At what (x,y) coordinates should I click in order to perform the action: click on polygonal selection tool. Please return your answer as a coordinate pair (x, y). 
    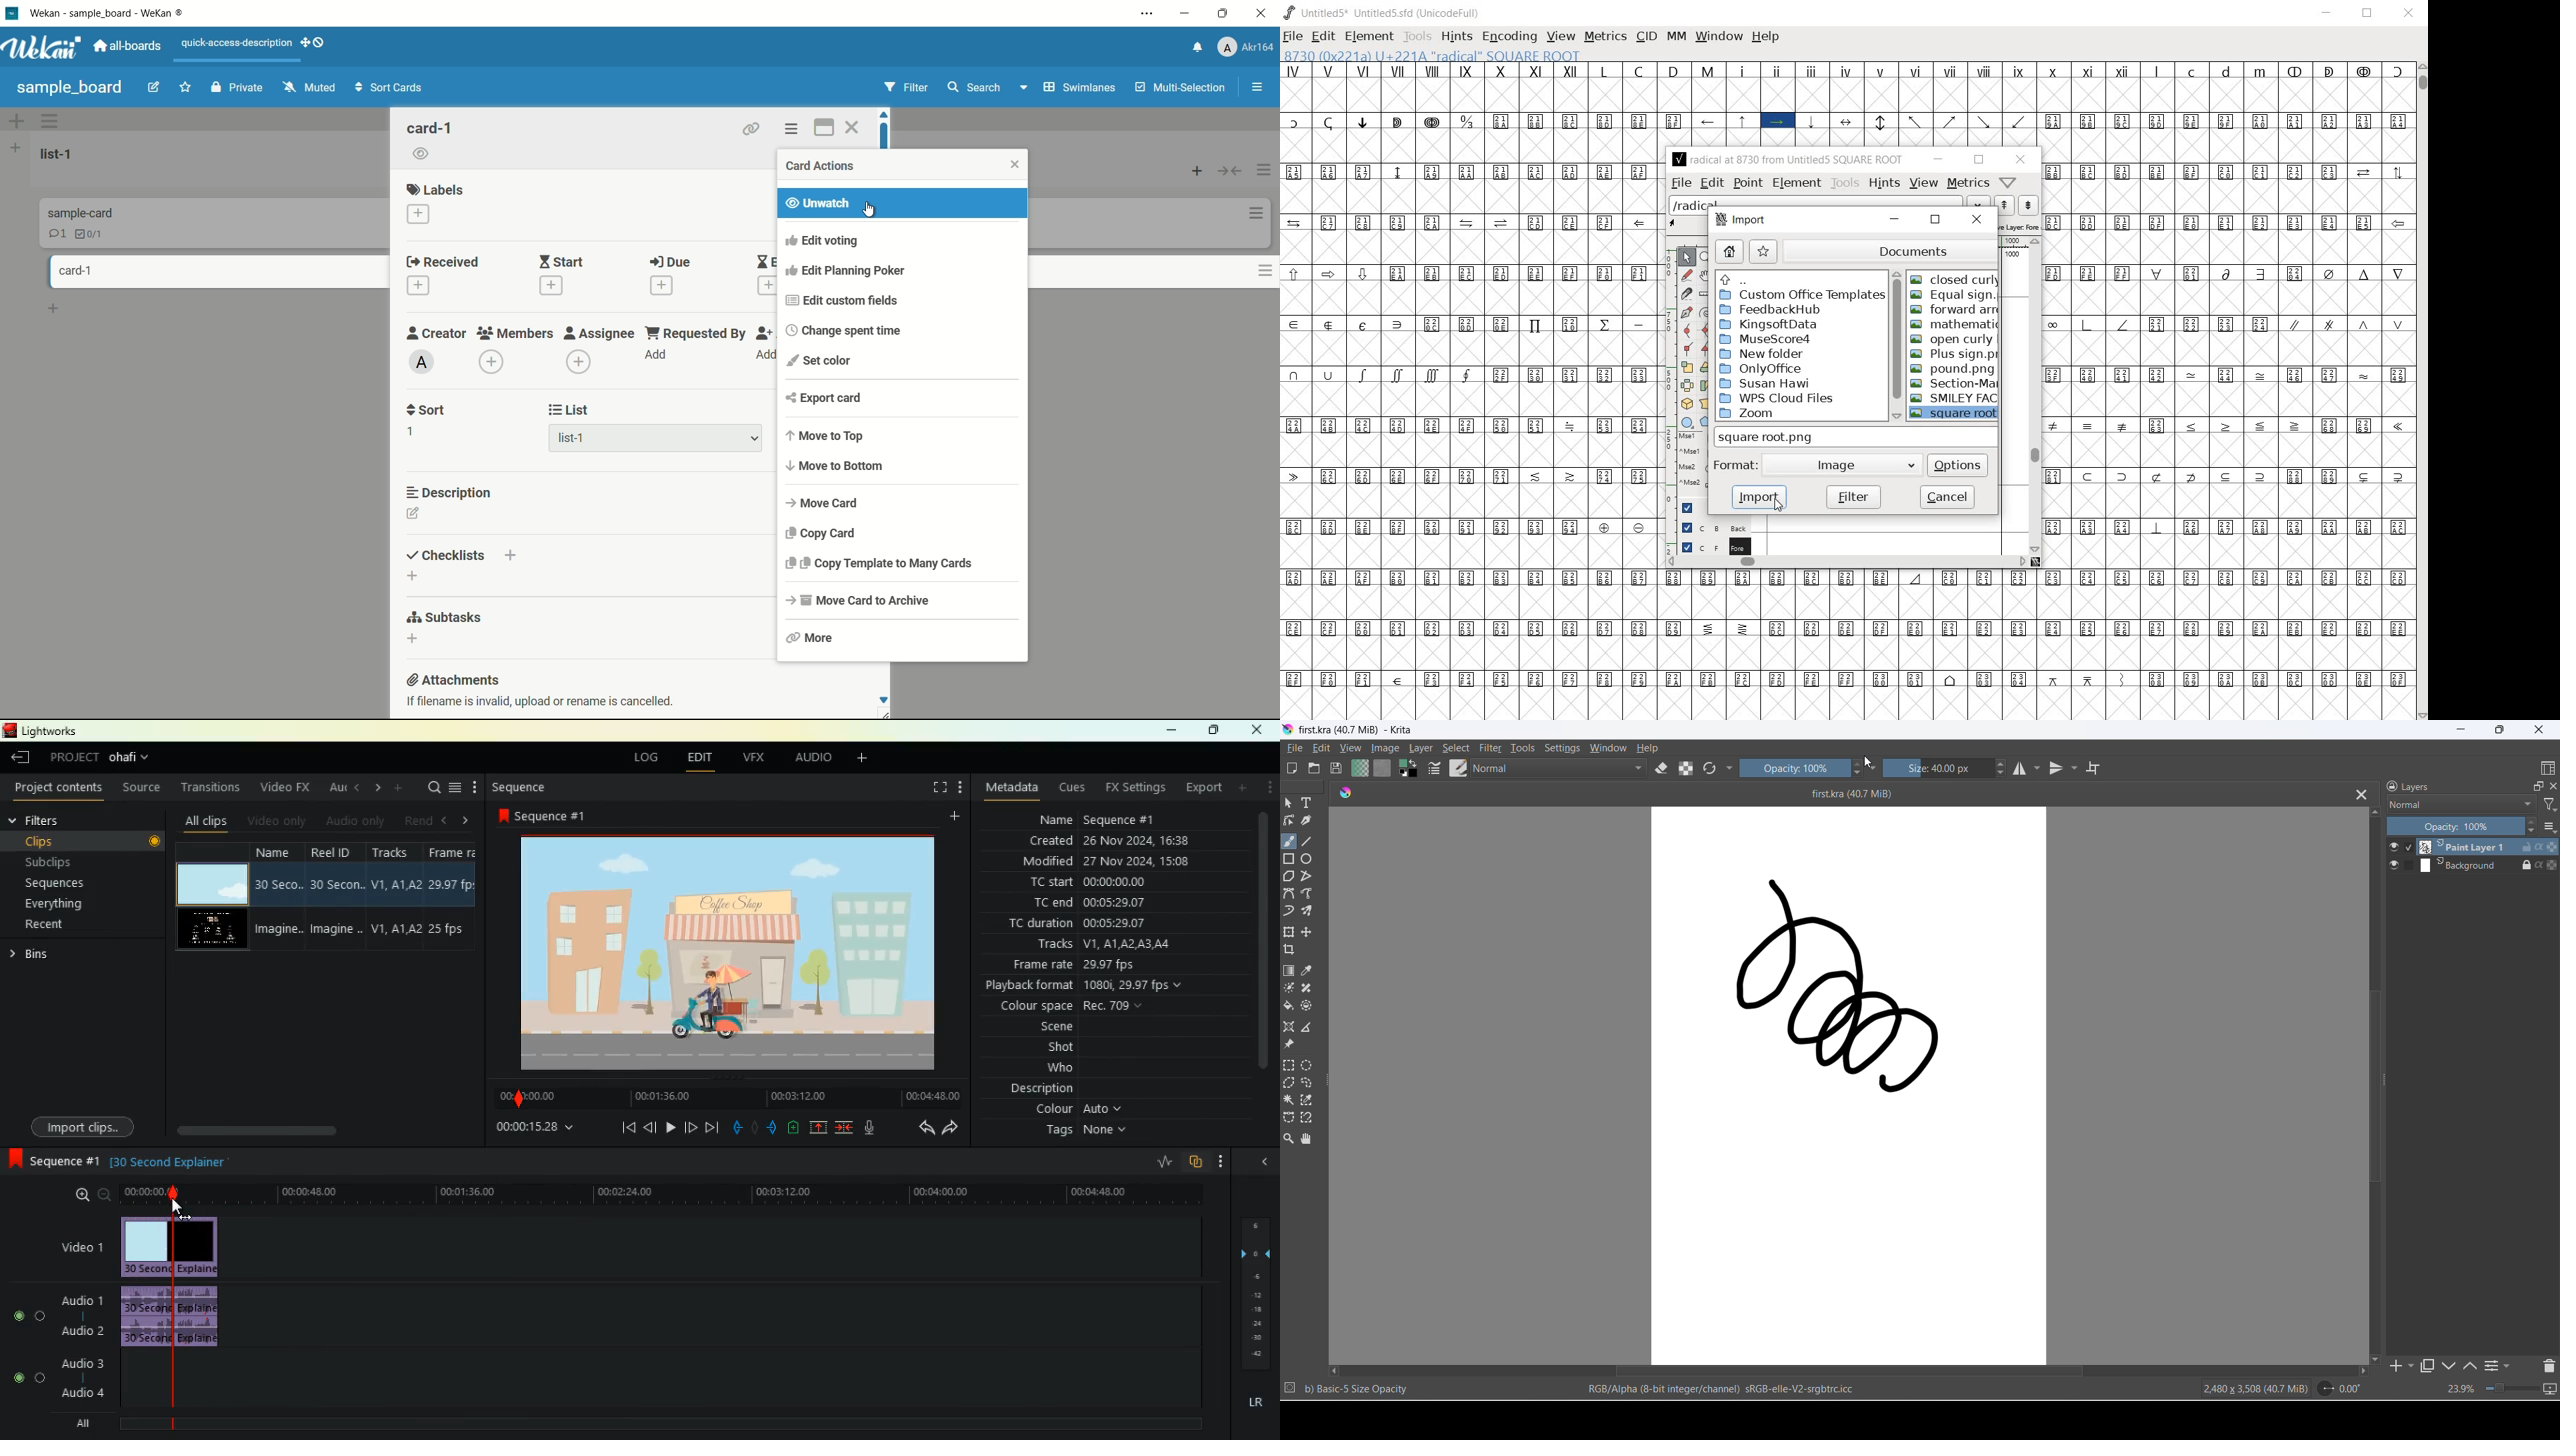
    Looking at the image, I should click on (1289, 1083).